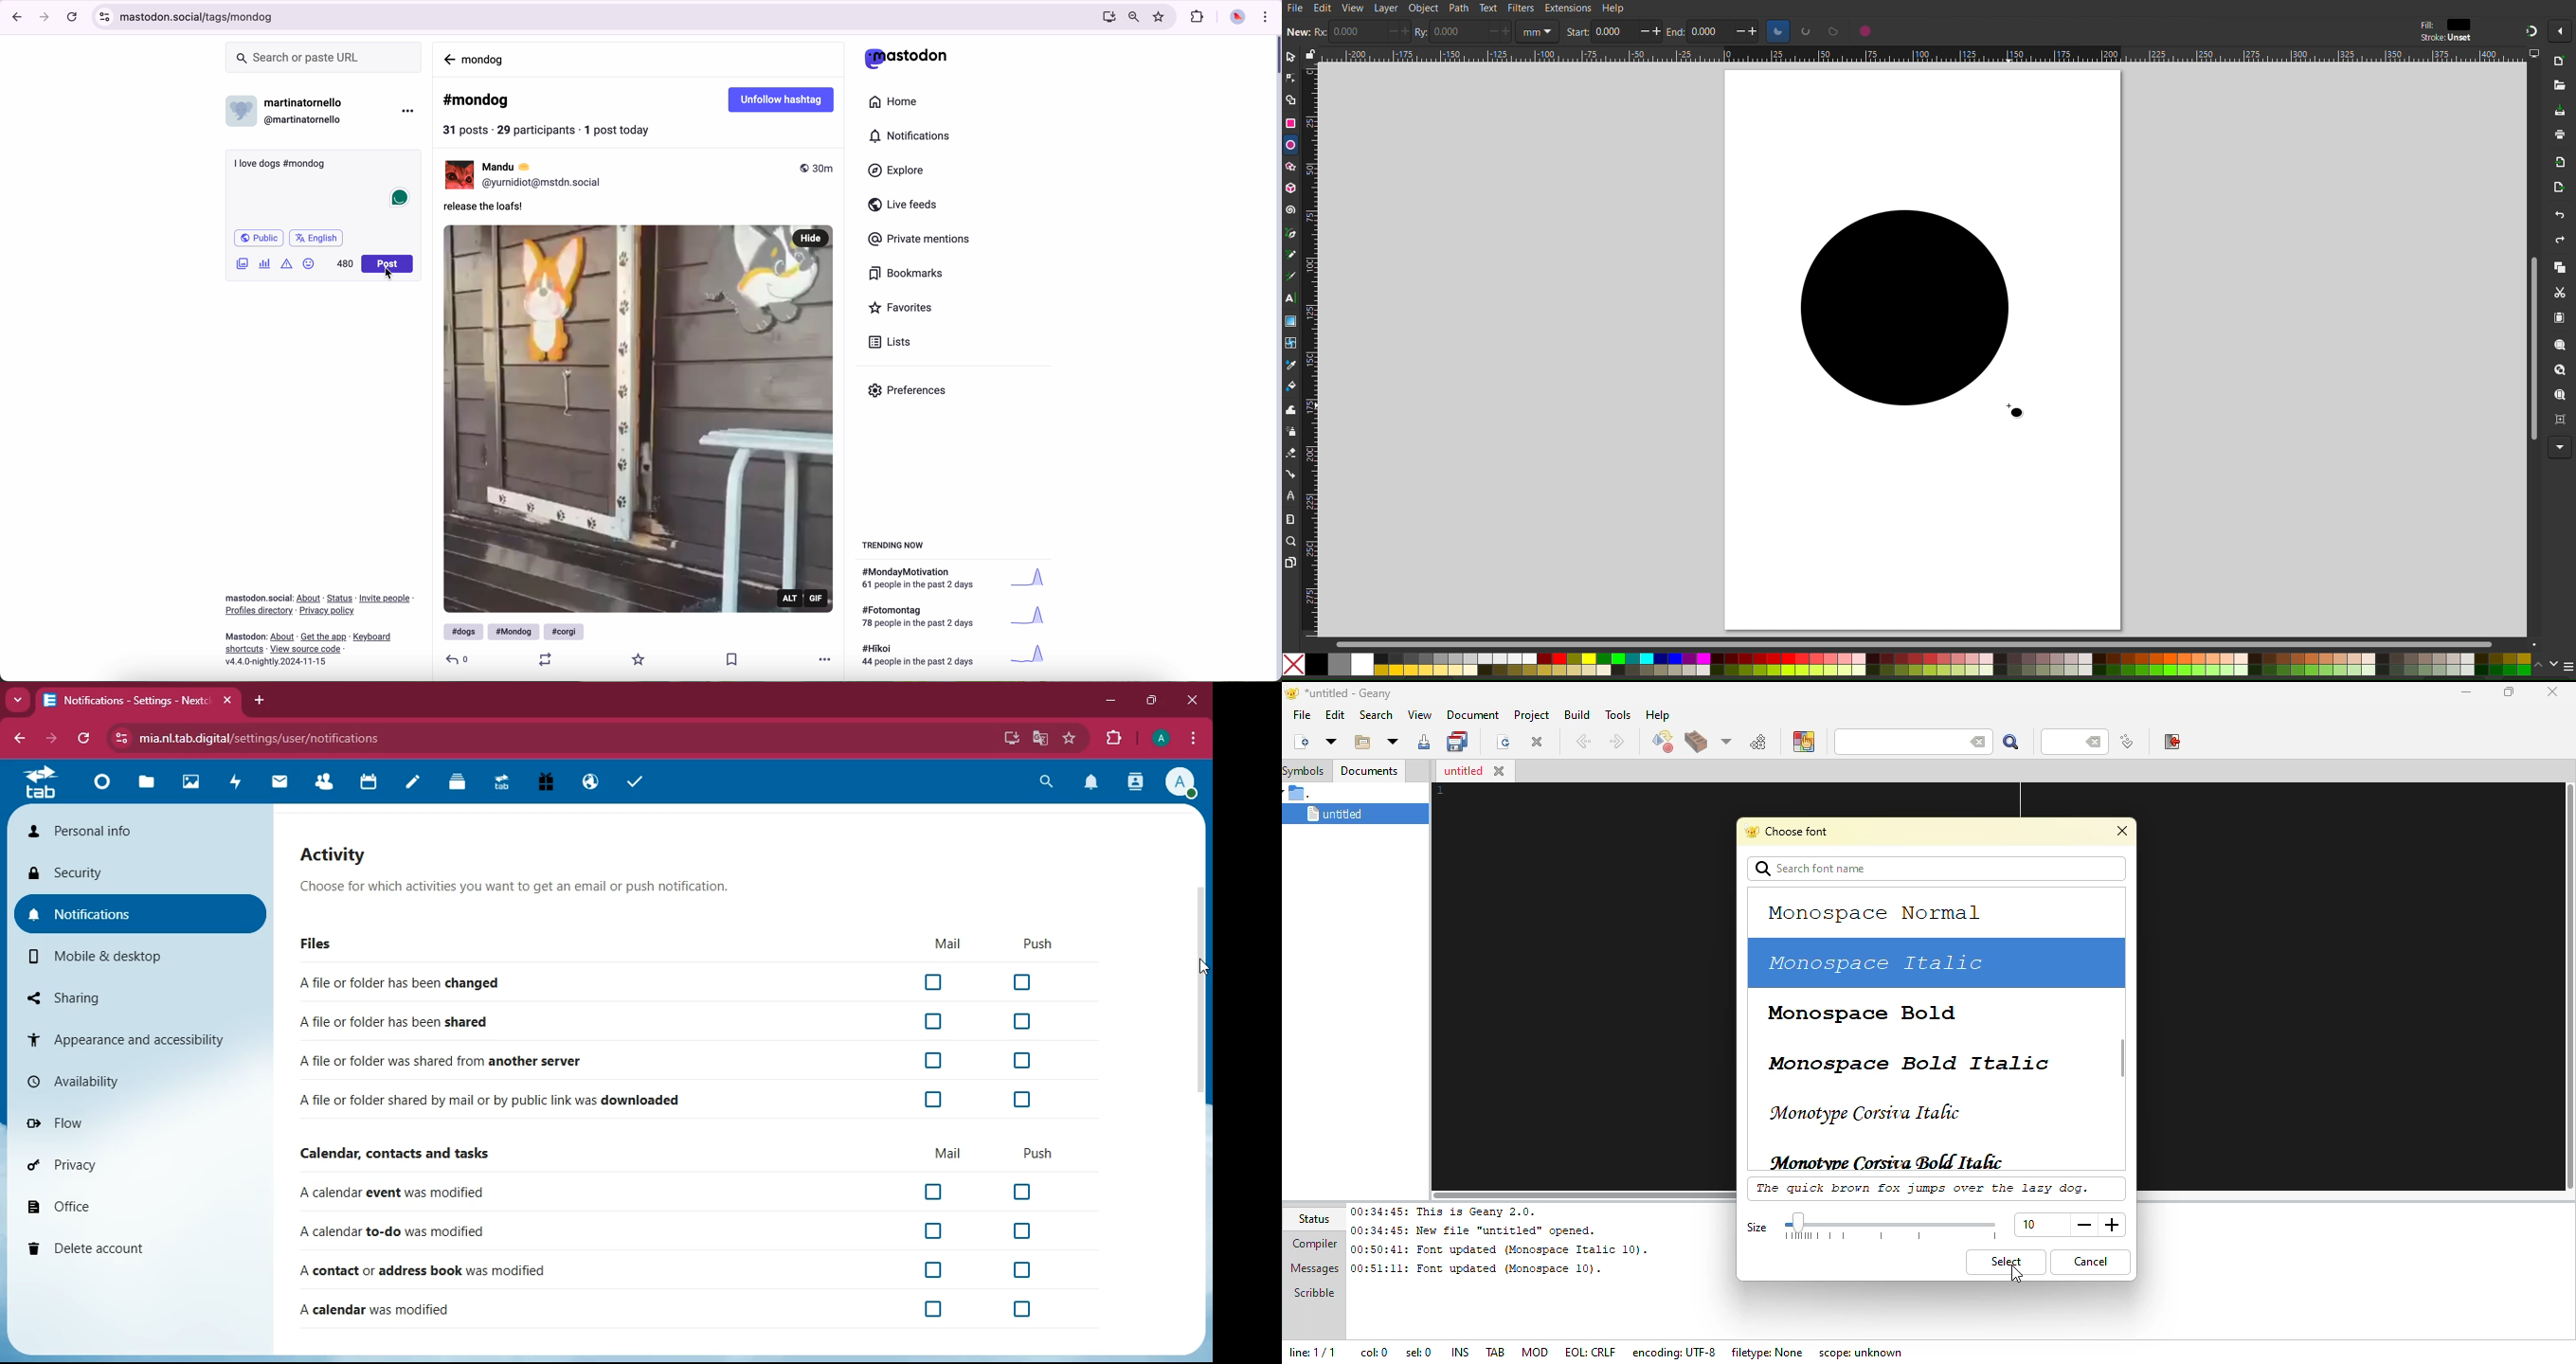  Describe the element at coordinates (1268, 17) in the screenshot. I see `customize and control Google Chrome` at that location.